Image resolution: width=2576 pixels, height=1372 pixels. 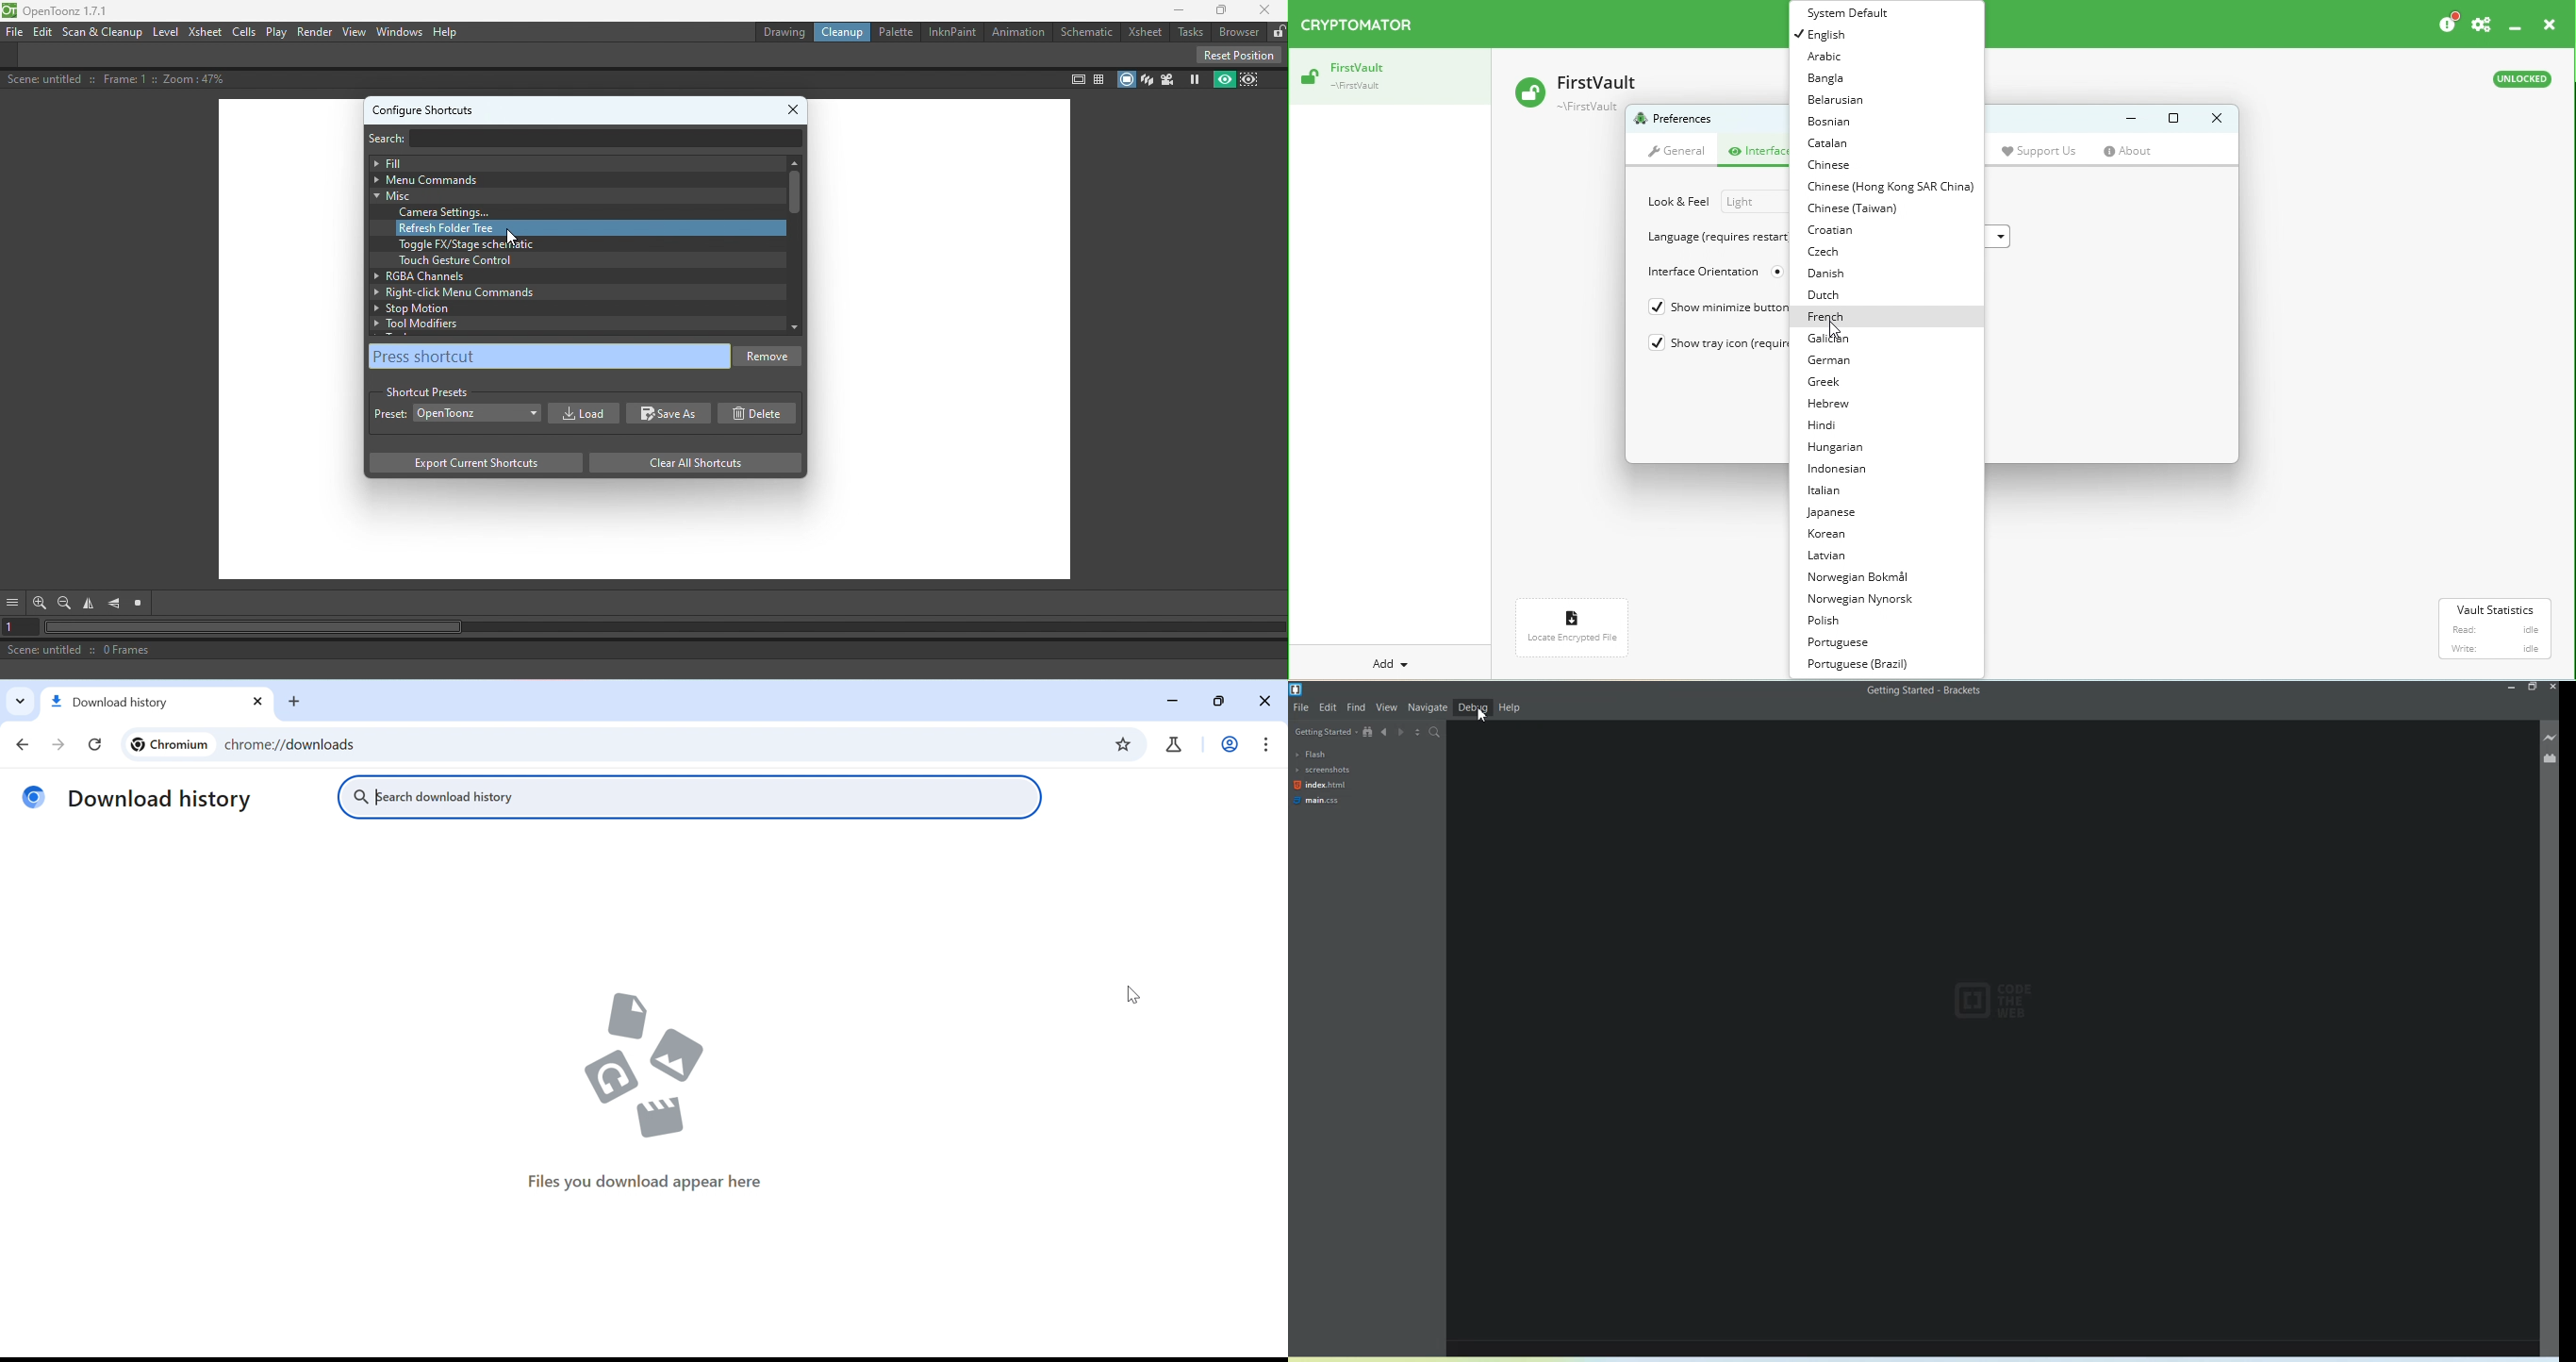 What do you see at coordinates (2547, 26) in the screenshot?
I see `Close` at bounding box center [2547, 26].